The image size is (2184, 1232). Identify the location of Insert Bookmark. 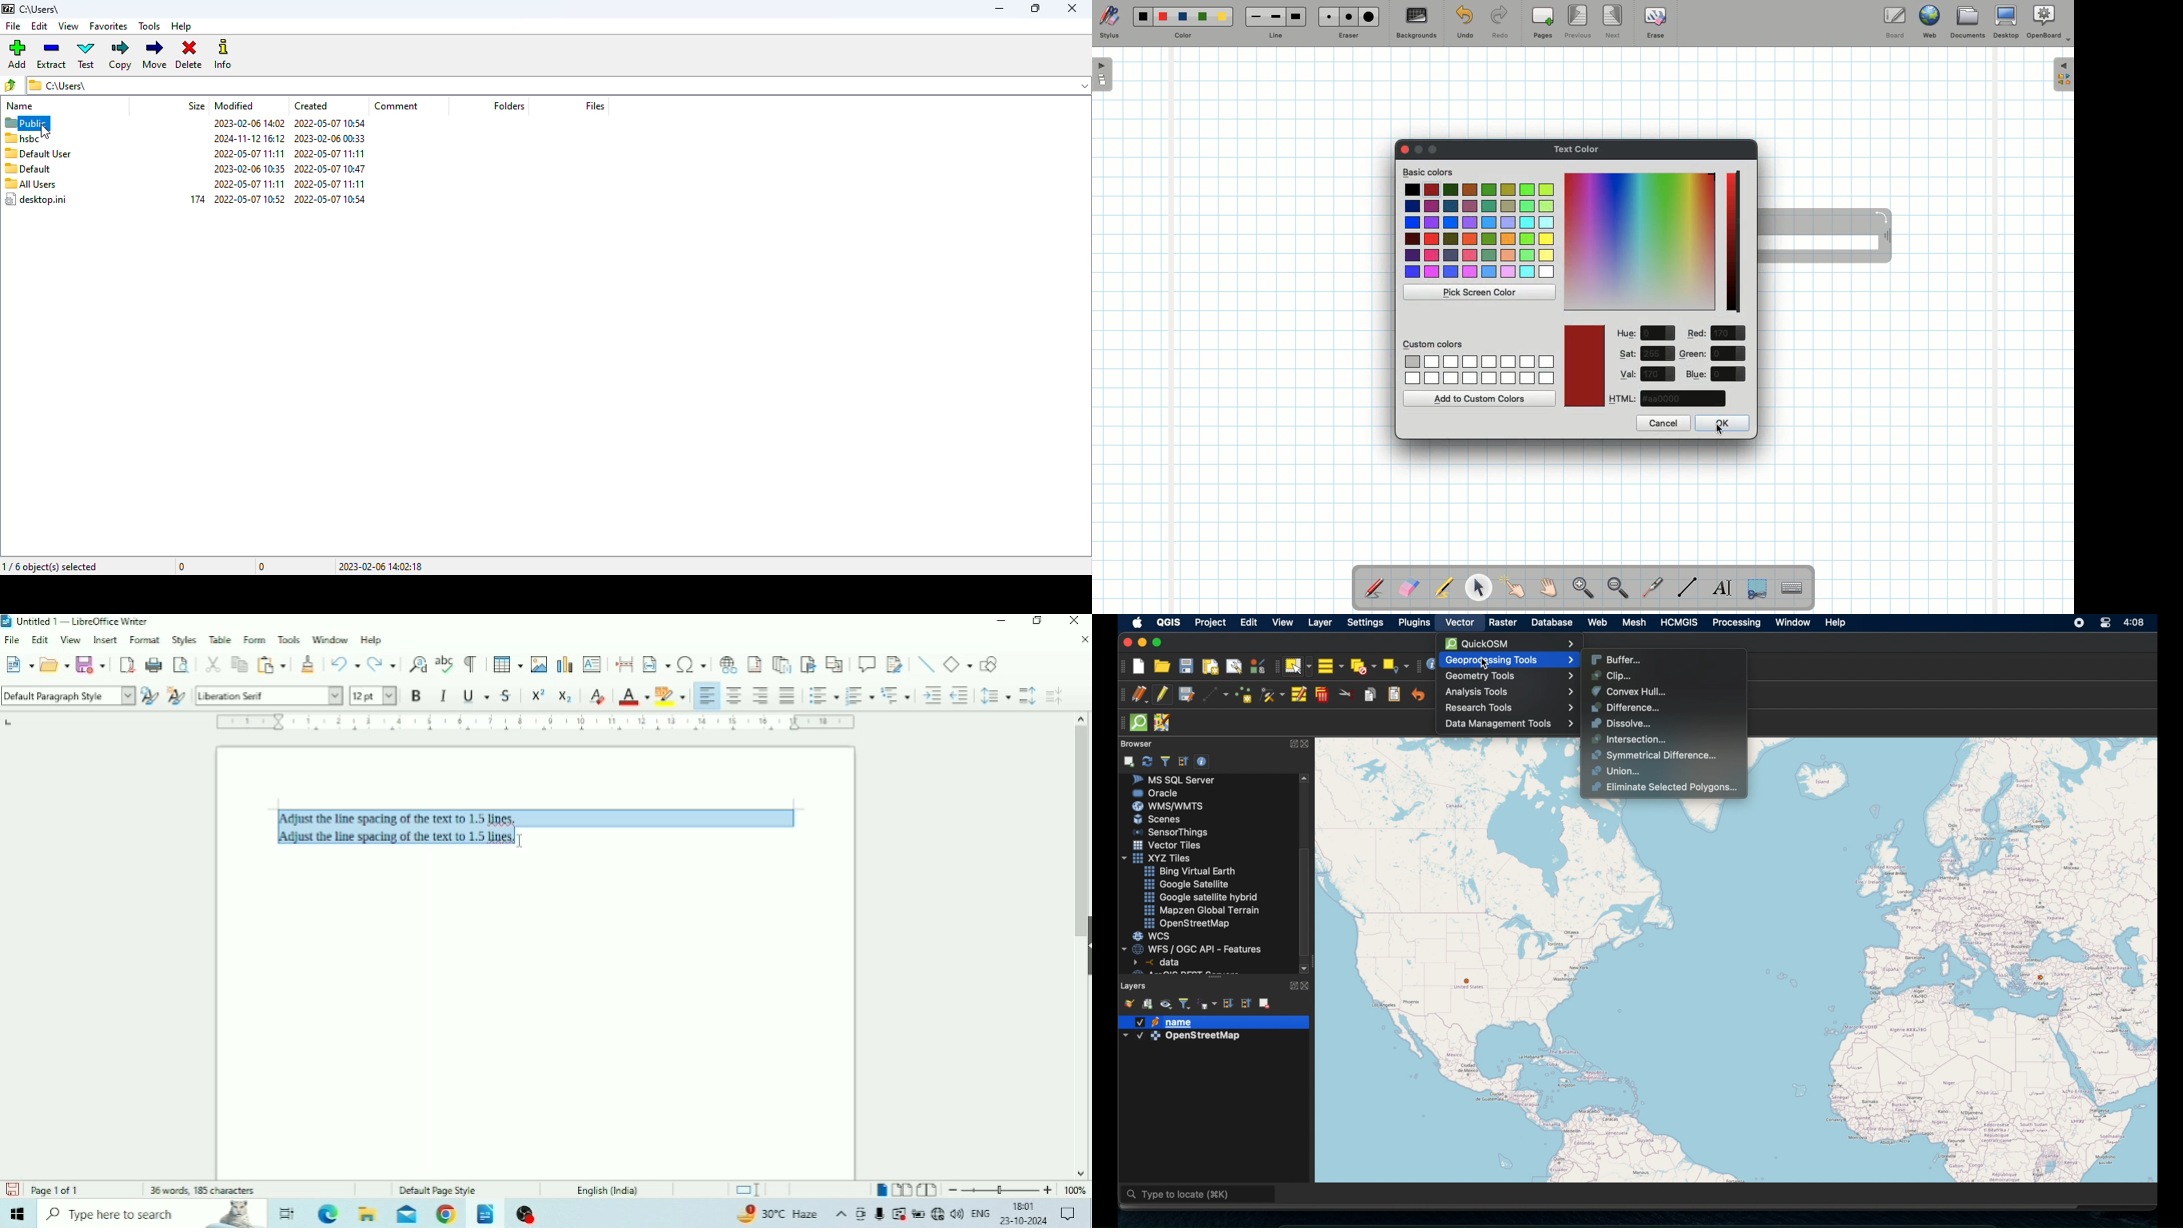
(809, 663).